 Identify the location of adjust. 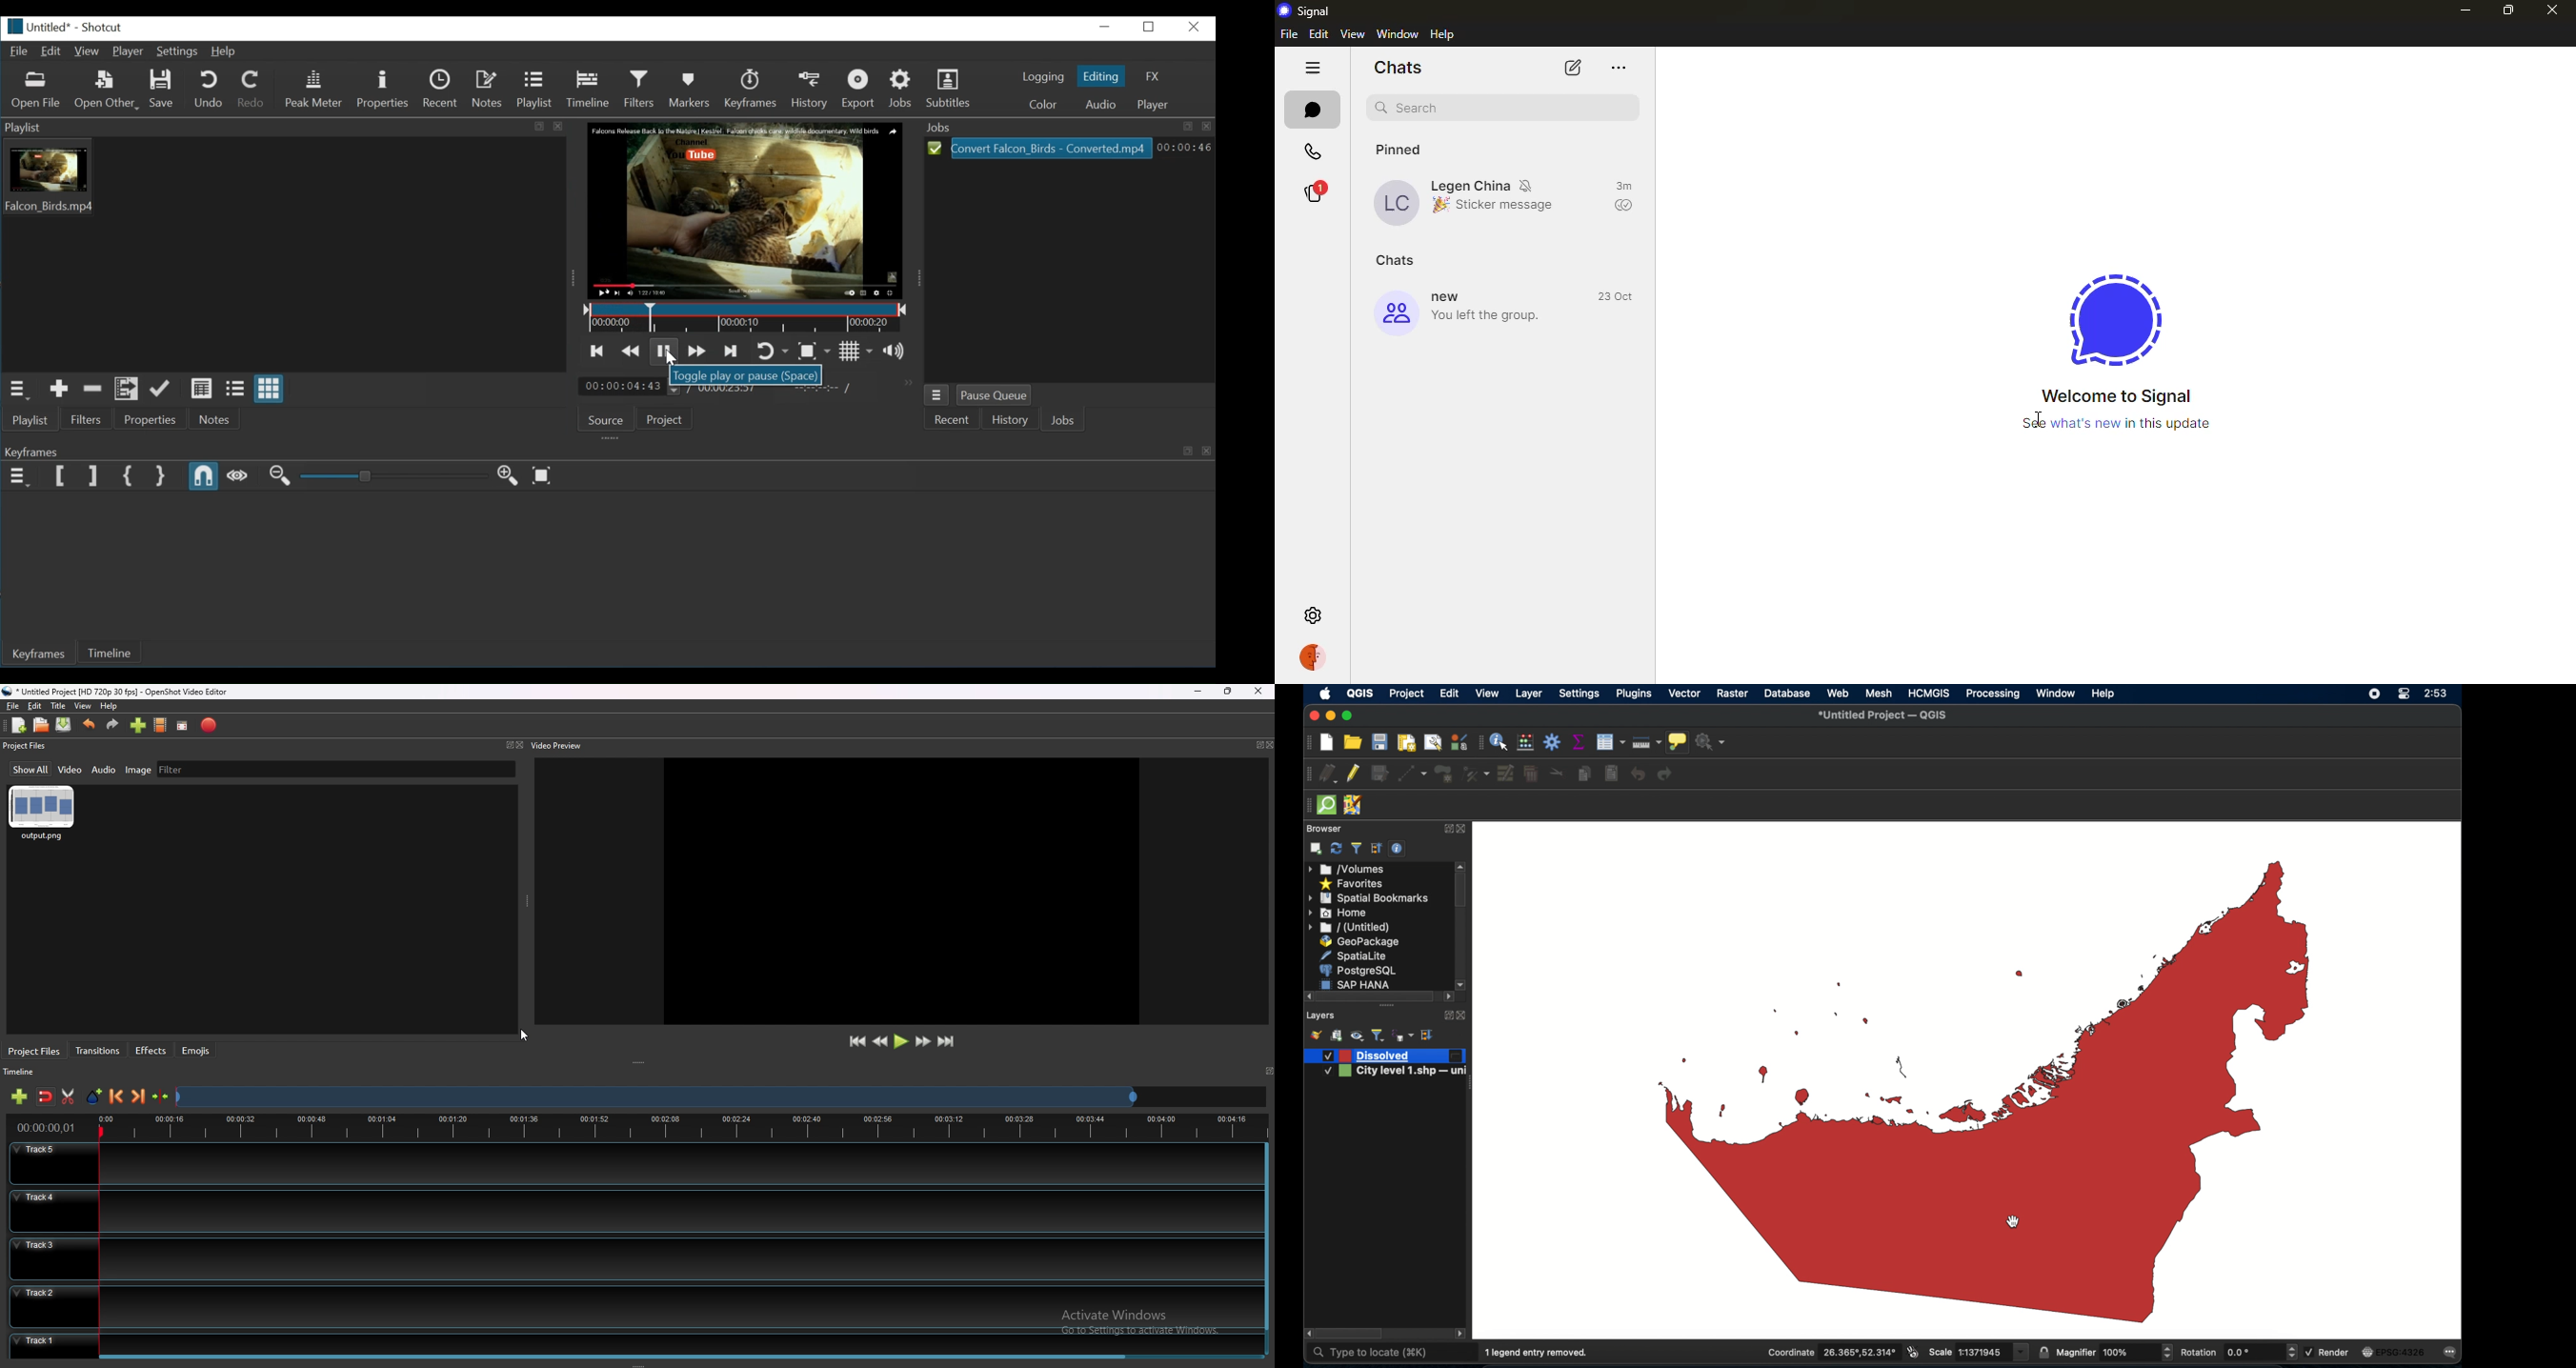
(642, 1063).